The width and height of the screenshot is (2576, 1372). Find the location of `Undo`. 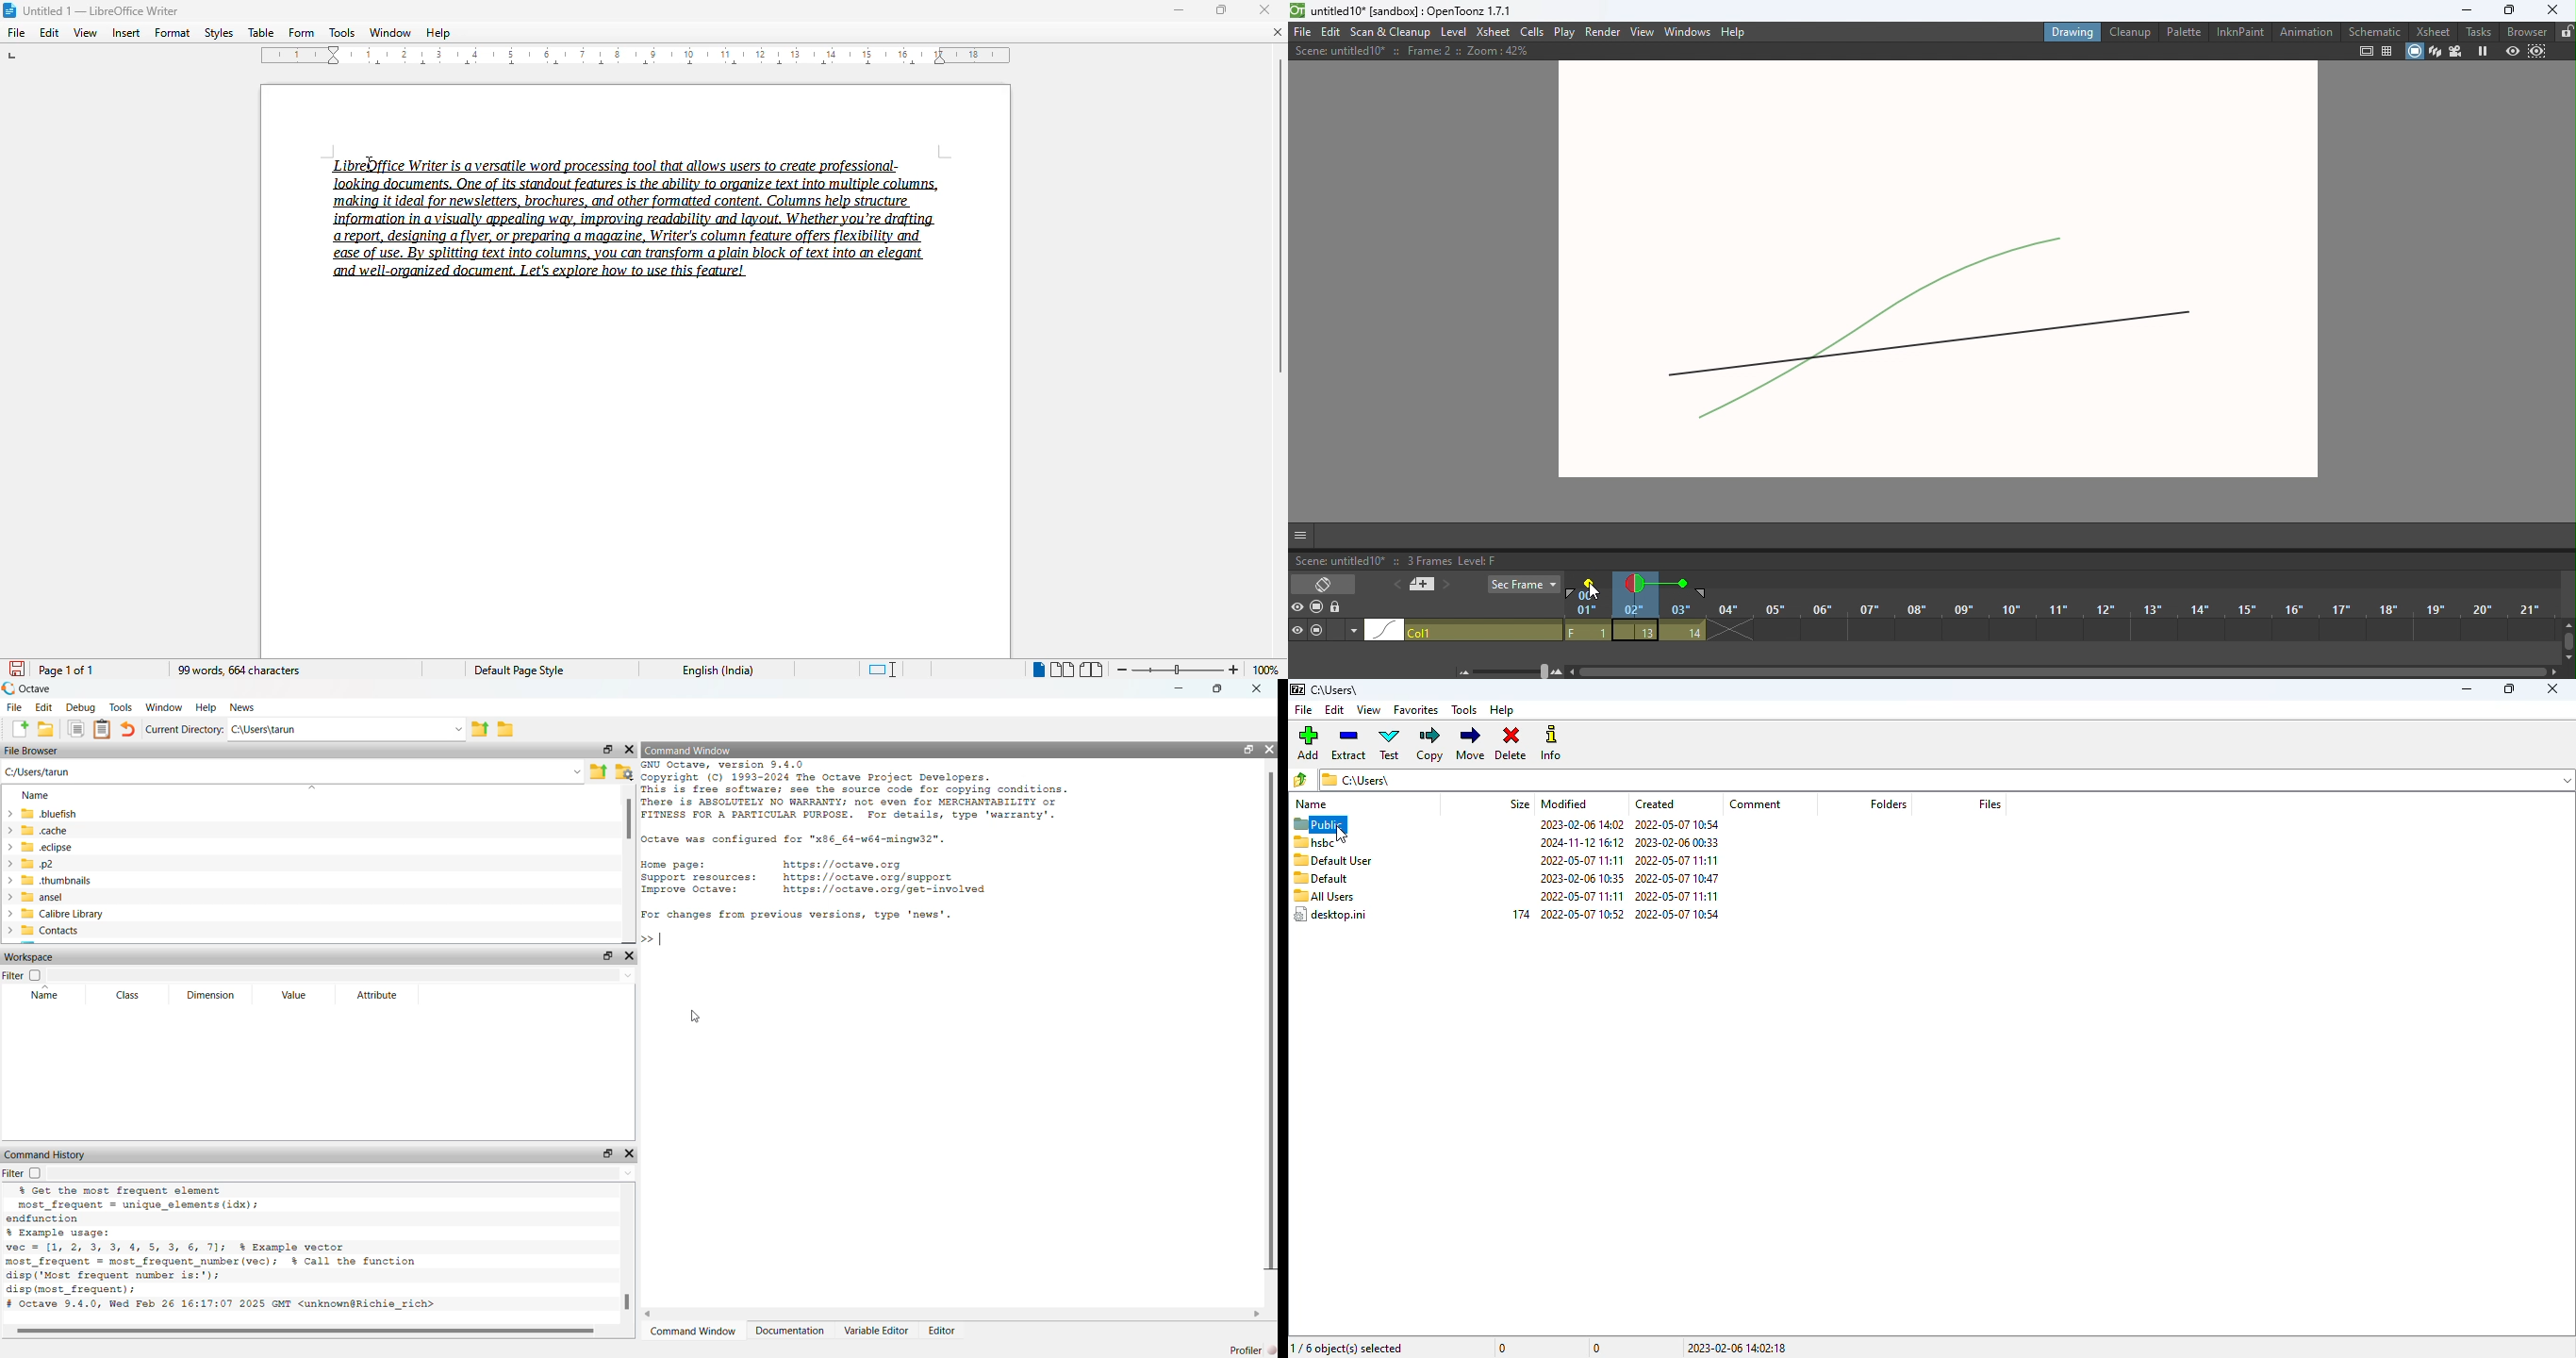

Undo is located at coordinates (128, 728).